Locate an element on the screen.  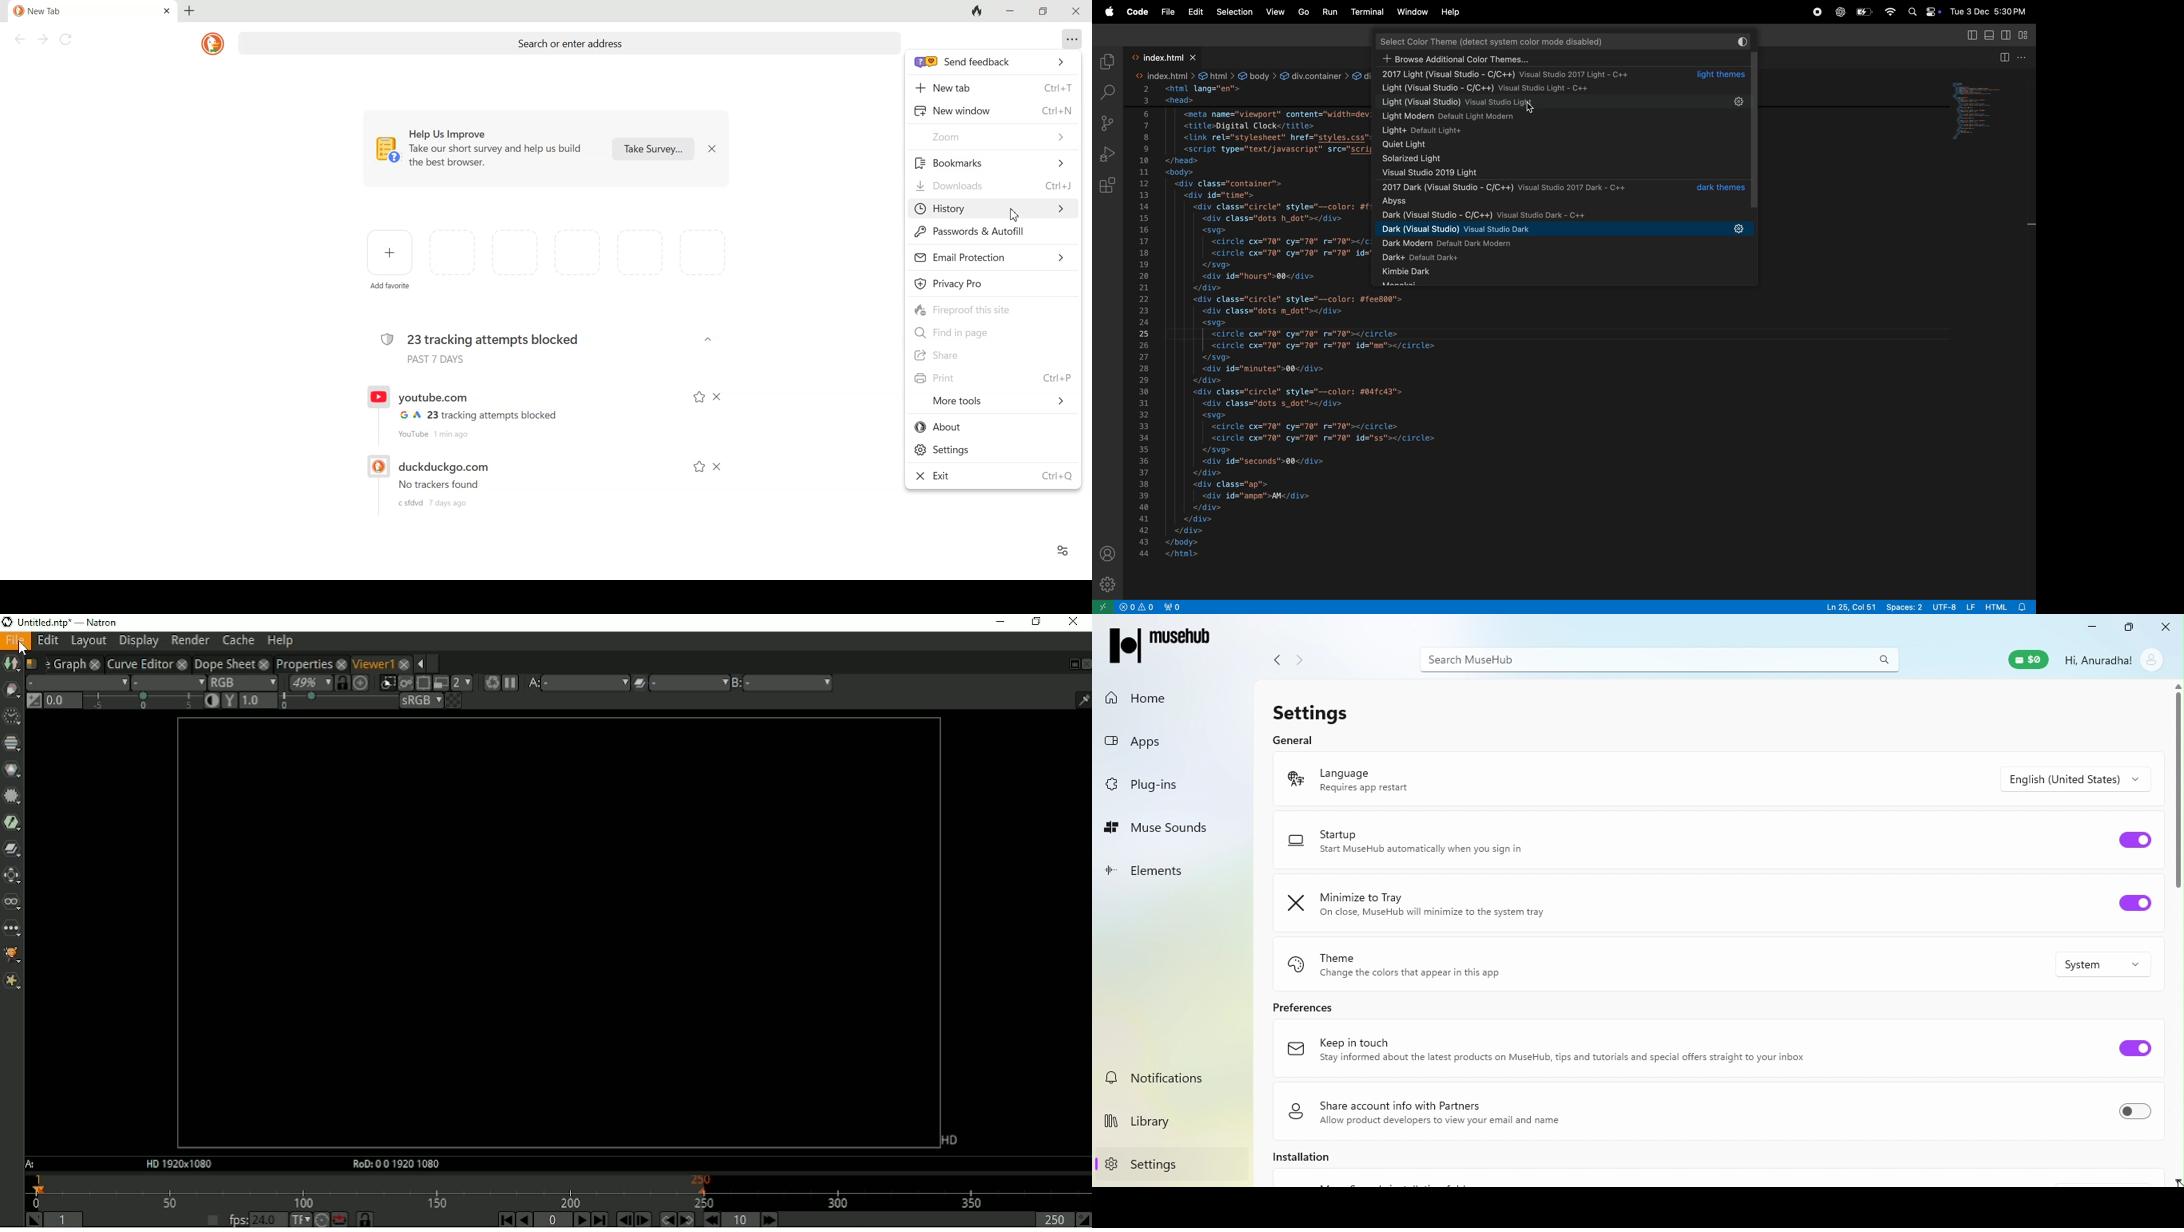
date and time is located at coordinates (1987, 12).